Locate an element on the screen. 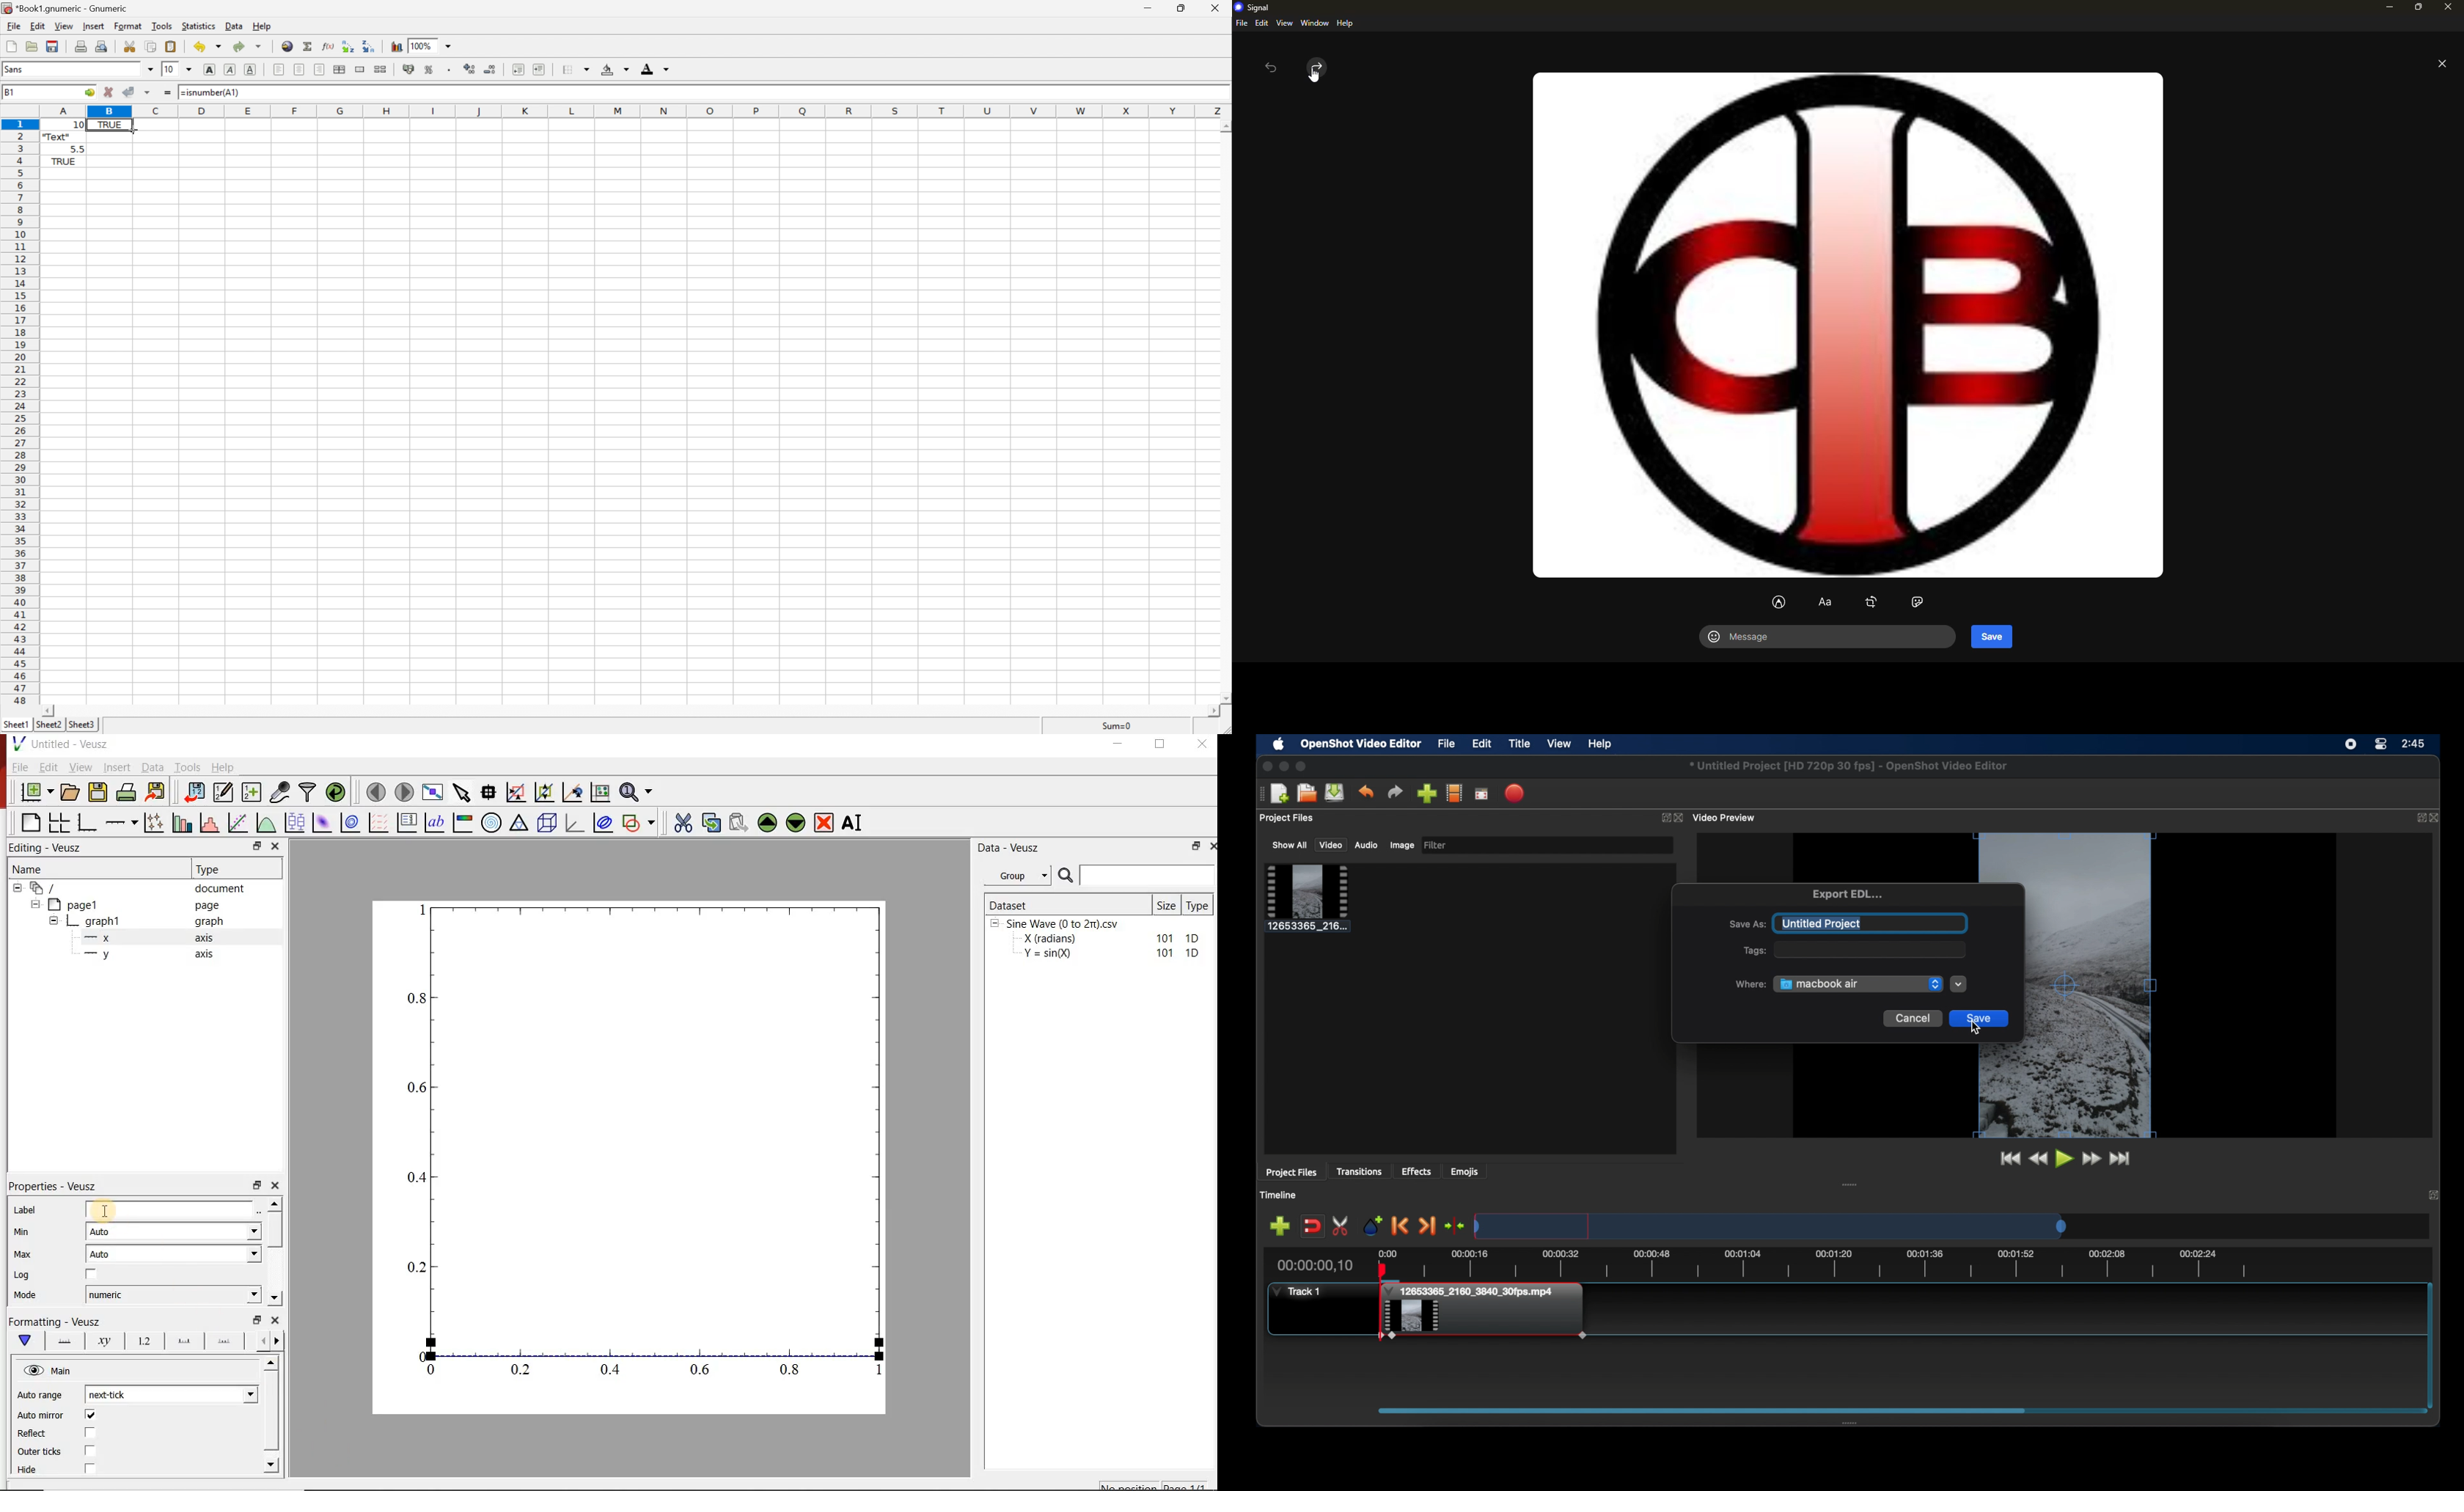 This screenshot has height=1512, width=2464. Auto range is located at coordinates (41, 1393).